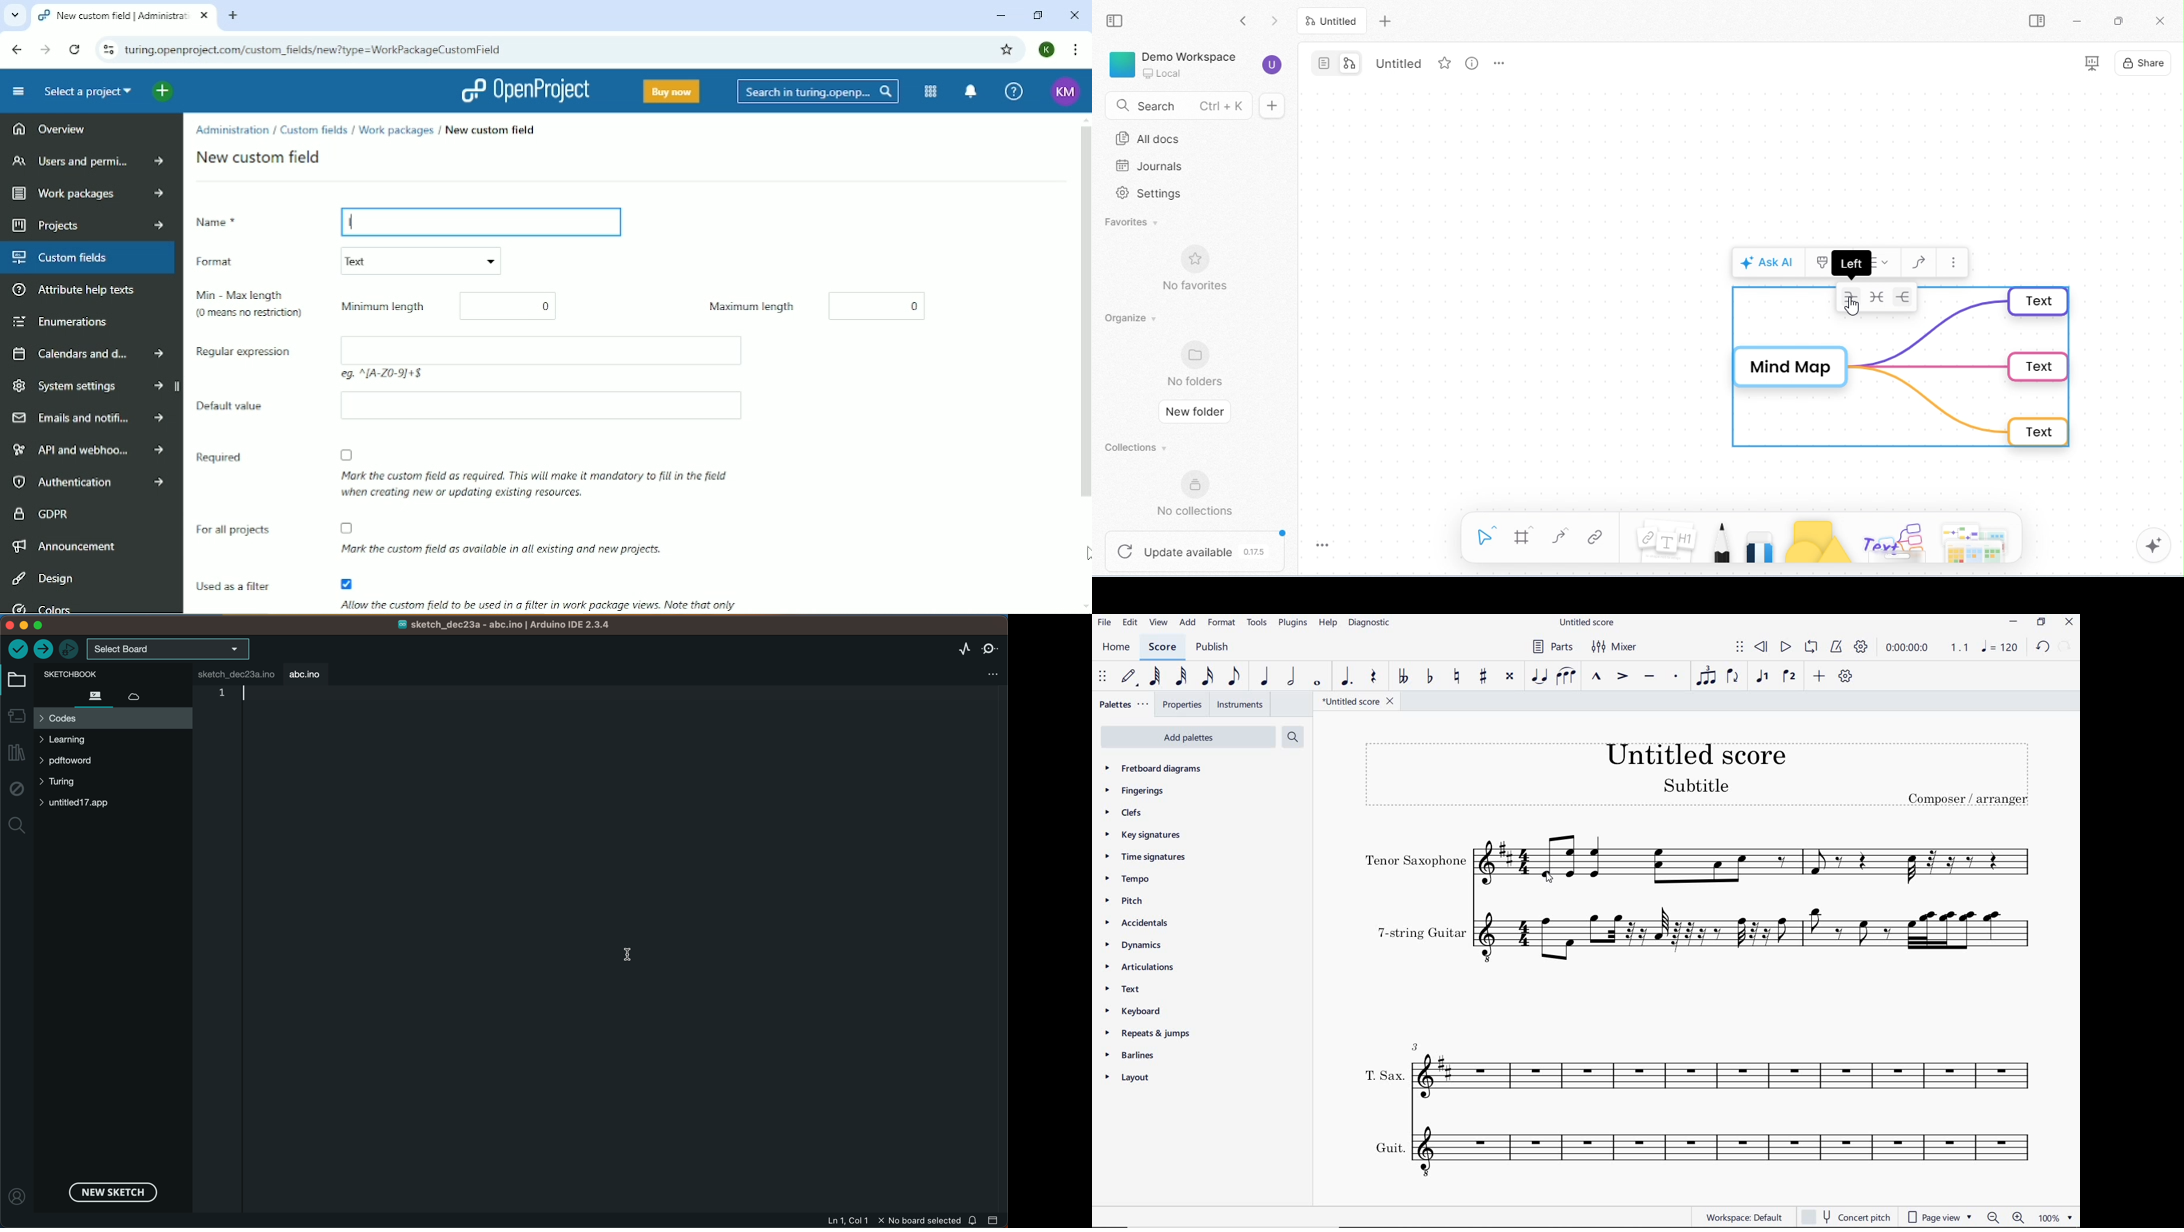 This screenshot has width=2184, height=1232. Describe the element at coordinates (1293, 736) in the screenshot. I see `SEARCH PALETTES` at that location.